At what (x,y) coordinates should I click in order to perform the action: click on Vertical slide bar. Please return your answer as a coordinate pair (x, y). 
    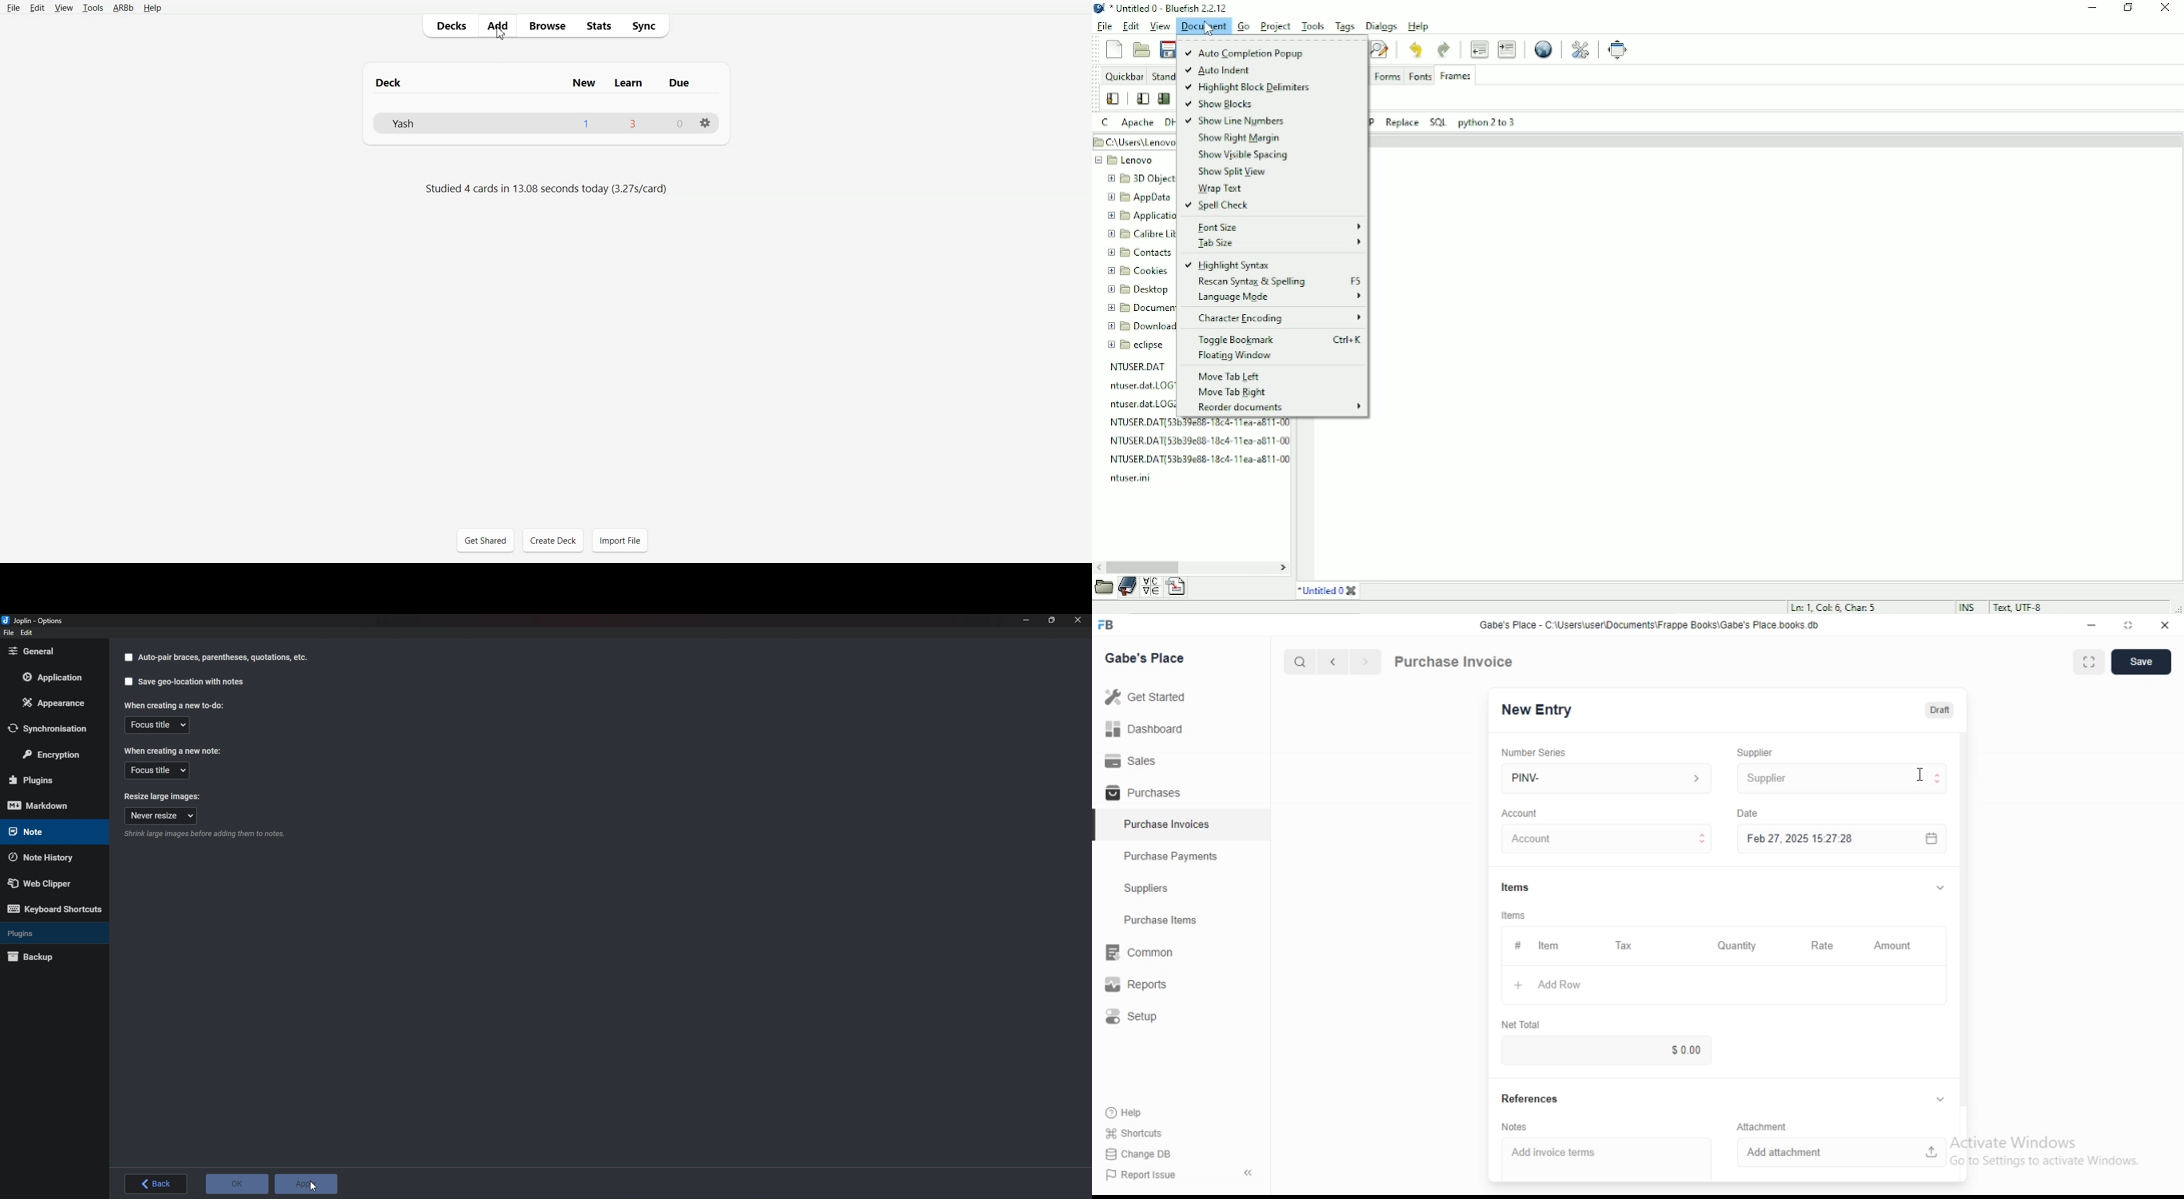
    Looking at the image, I should click on (1964, 925).